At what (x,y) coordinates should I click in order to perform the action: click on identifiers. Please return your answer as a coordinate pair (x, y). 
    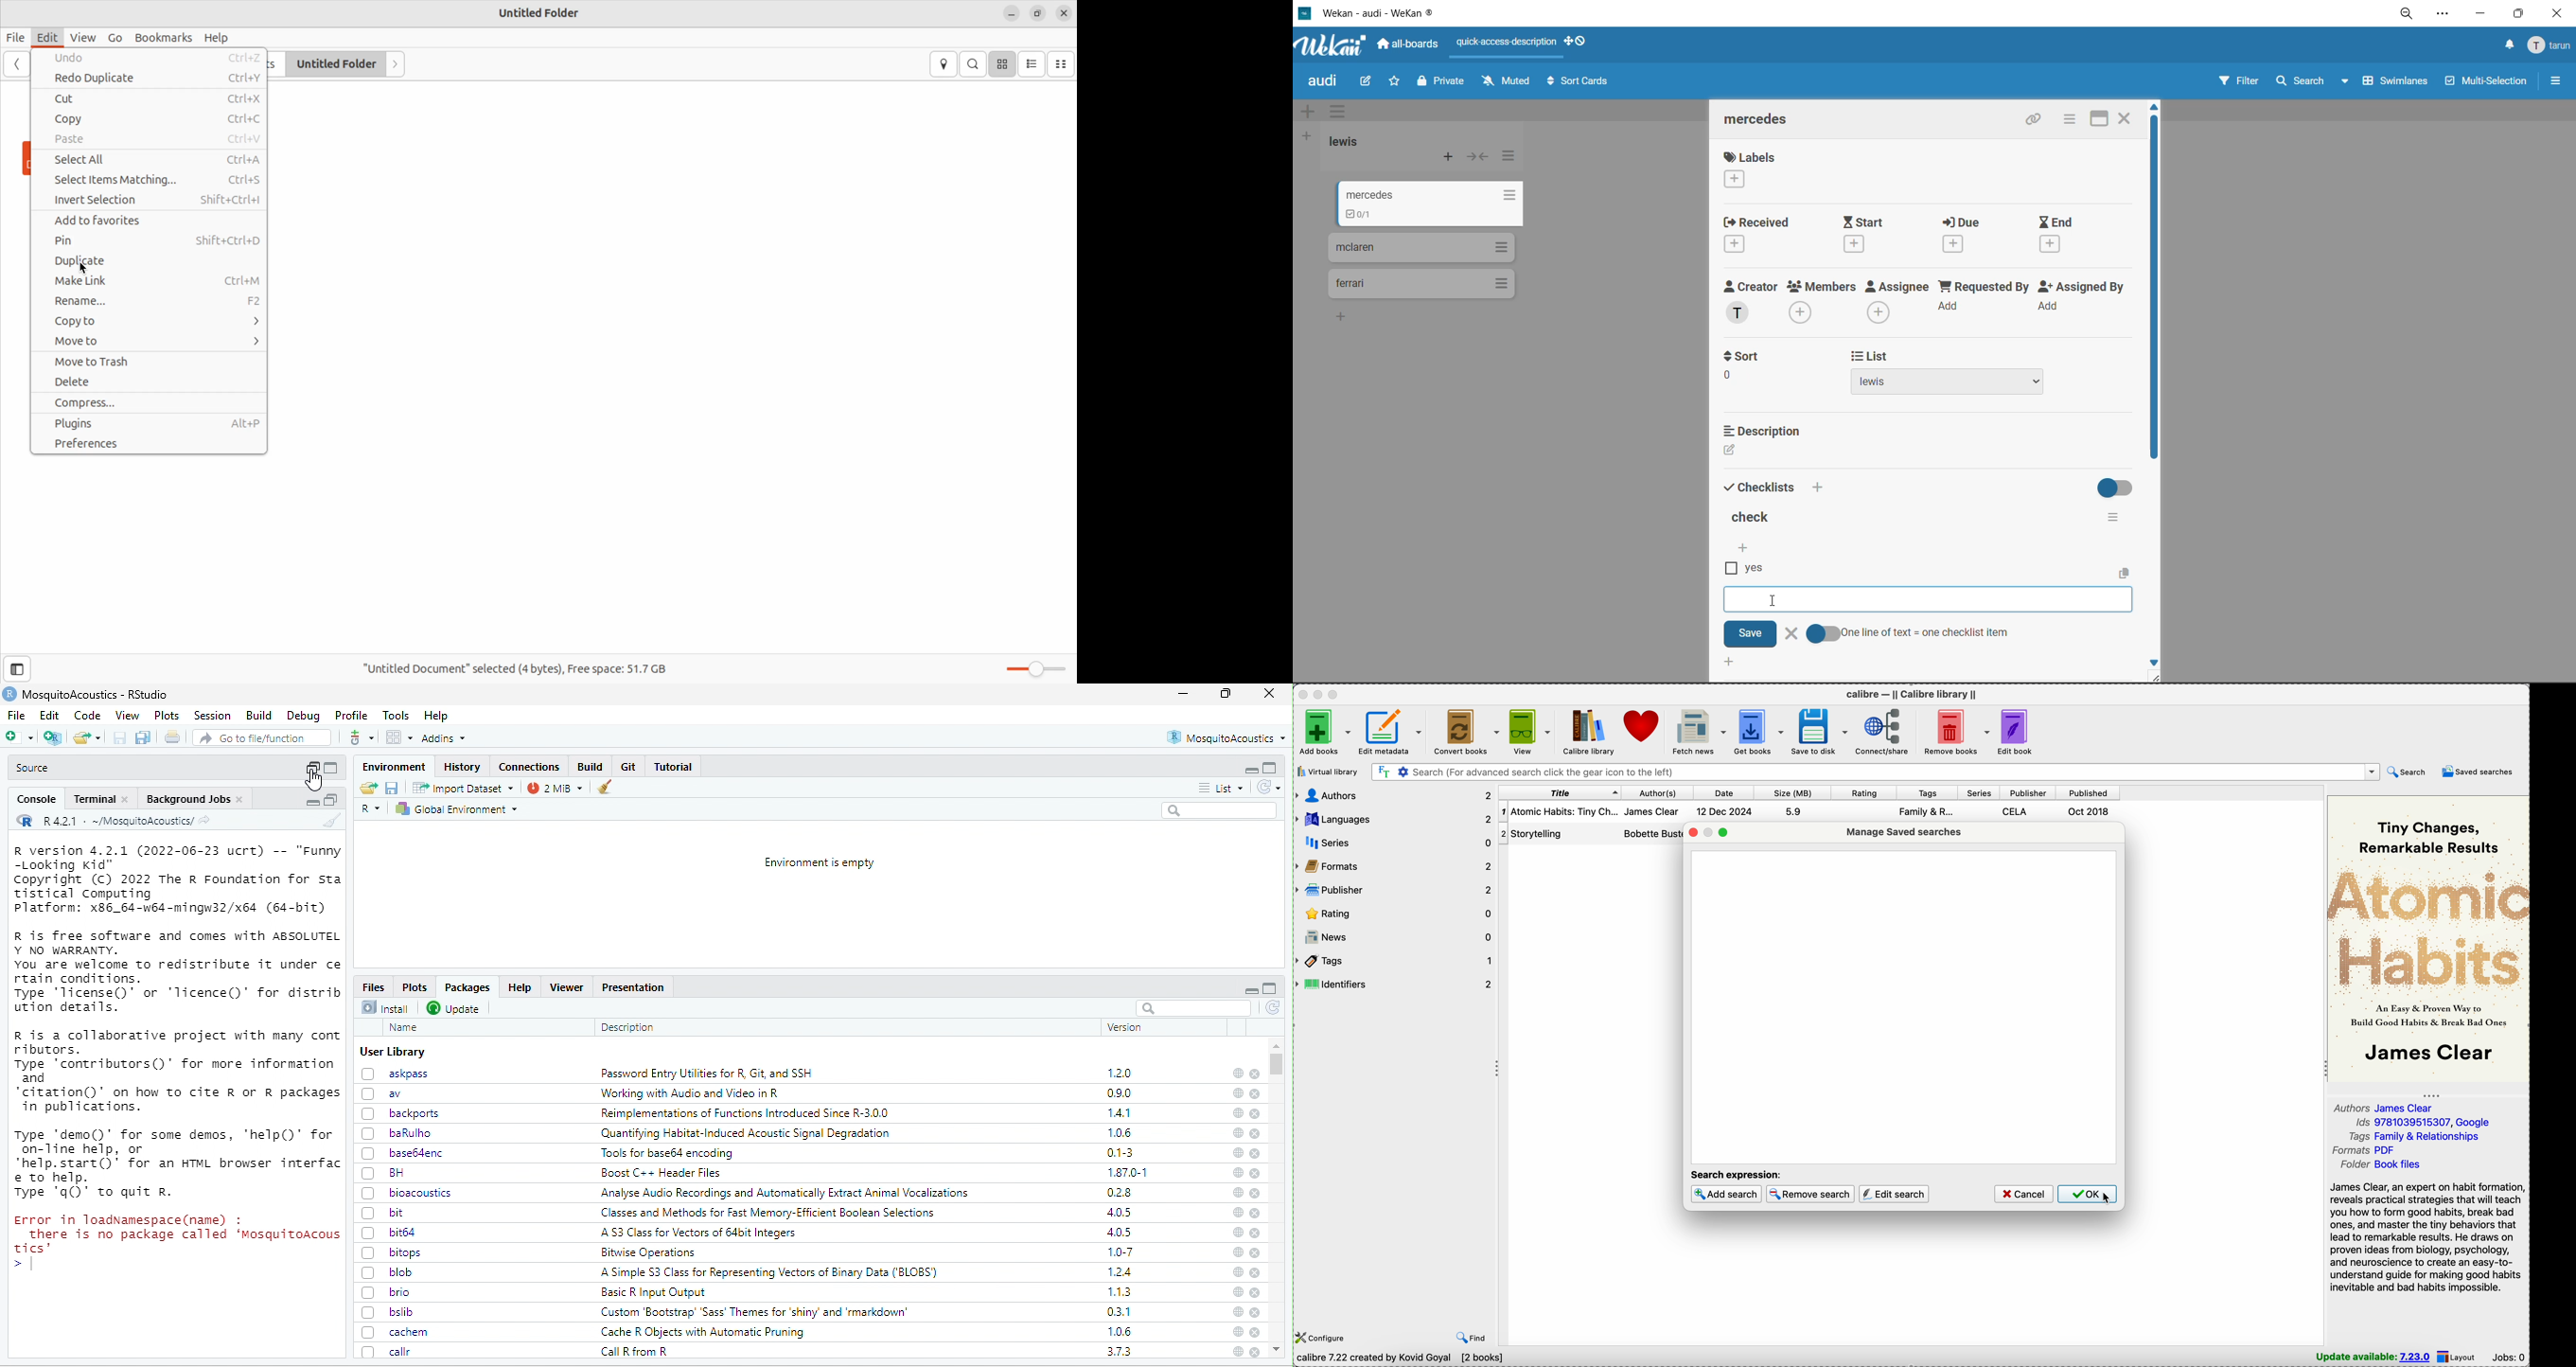
    Looking at the image, I should click on (1395, 984).